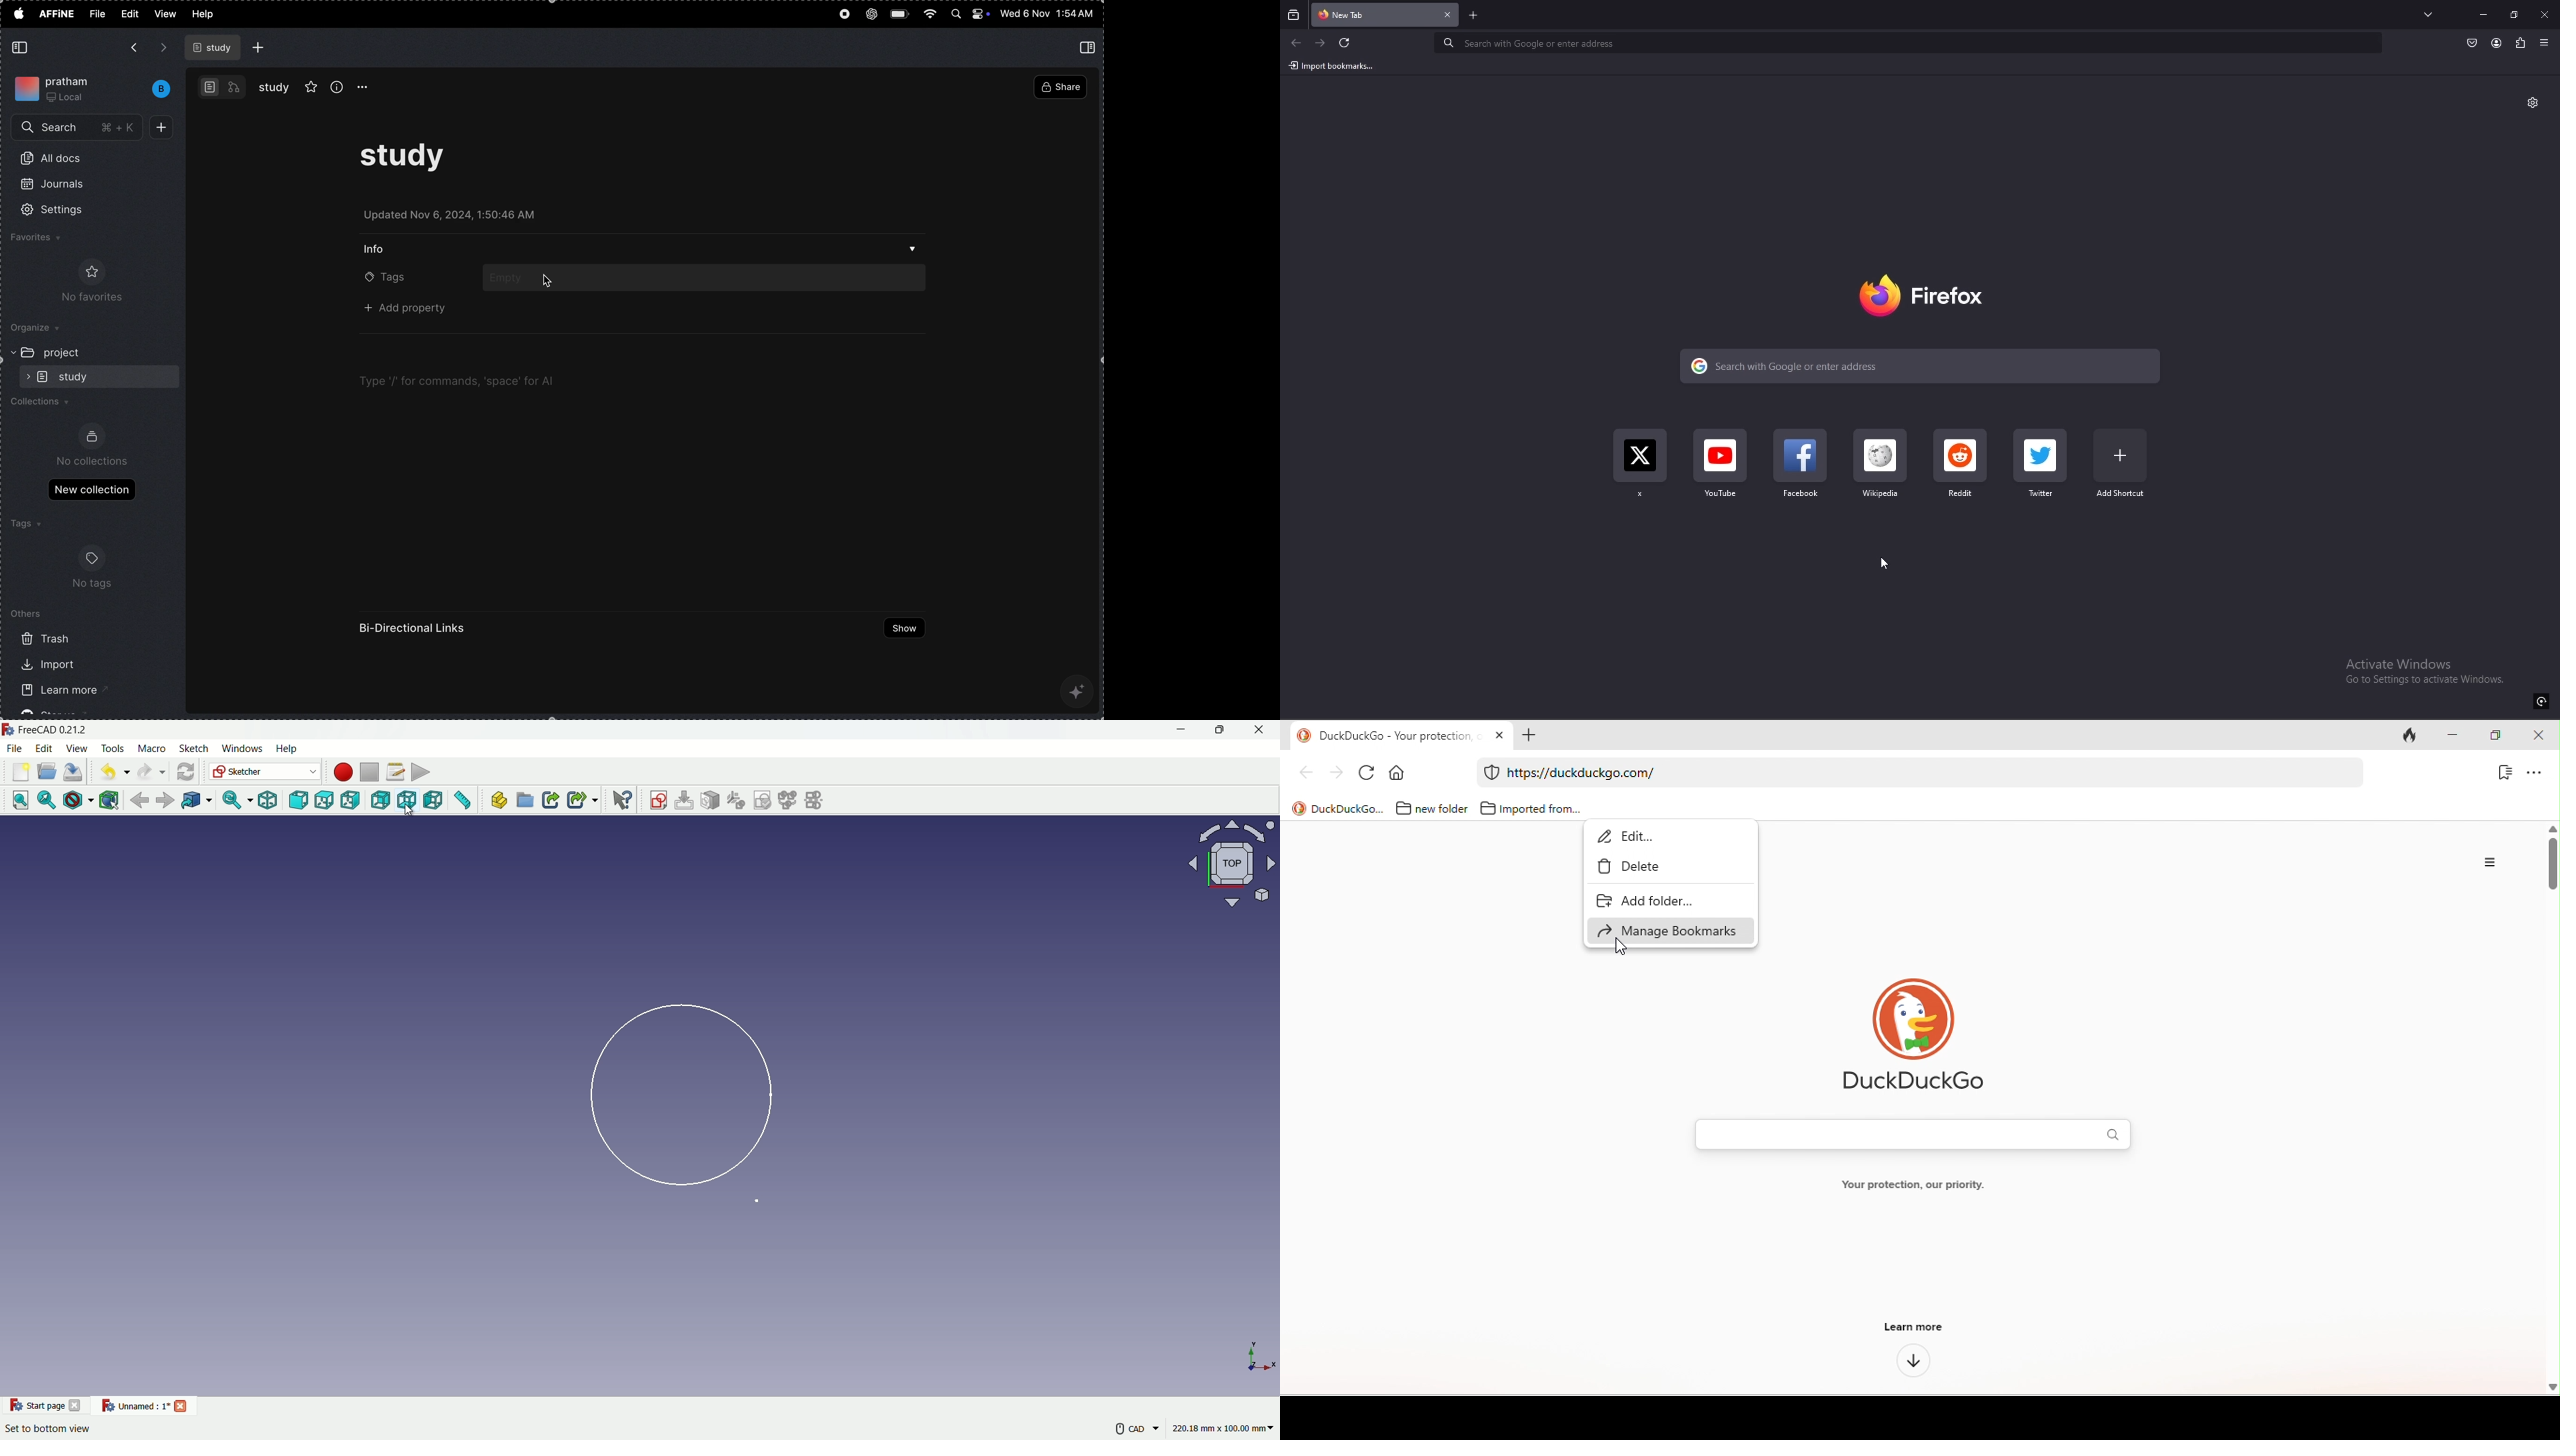 The width and height of the screenshot is (2576, 1456). I want to click on refresh, so click(1346, 43).